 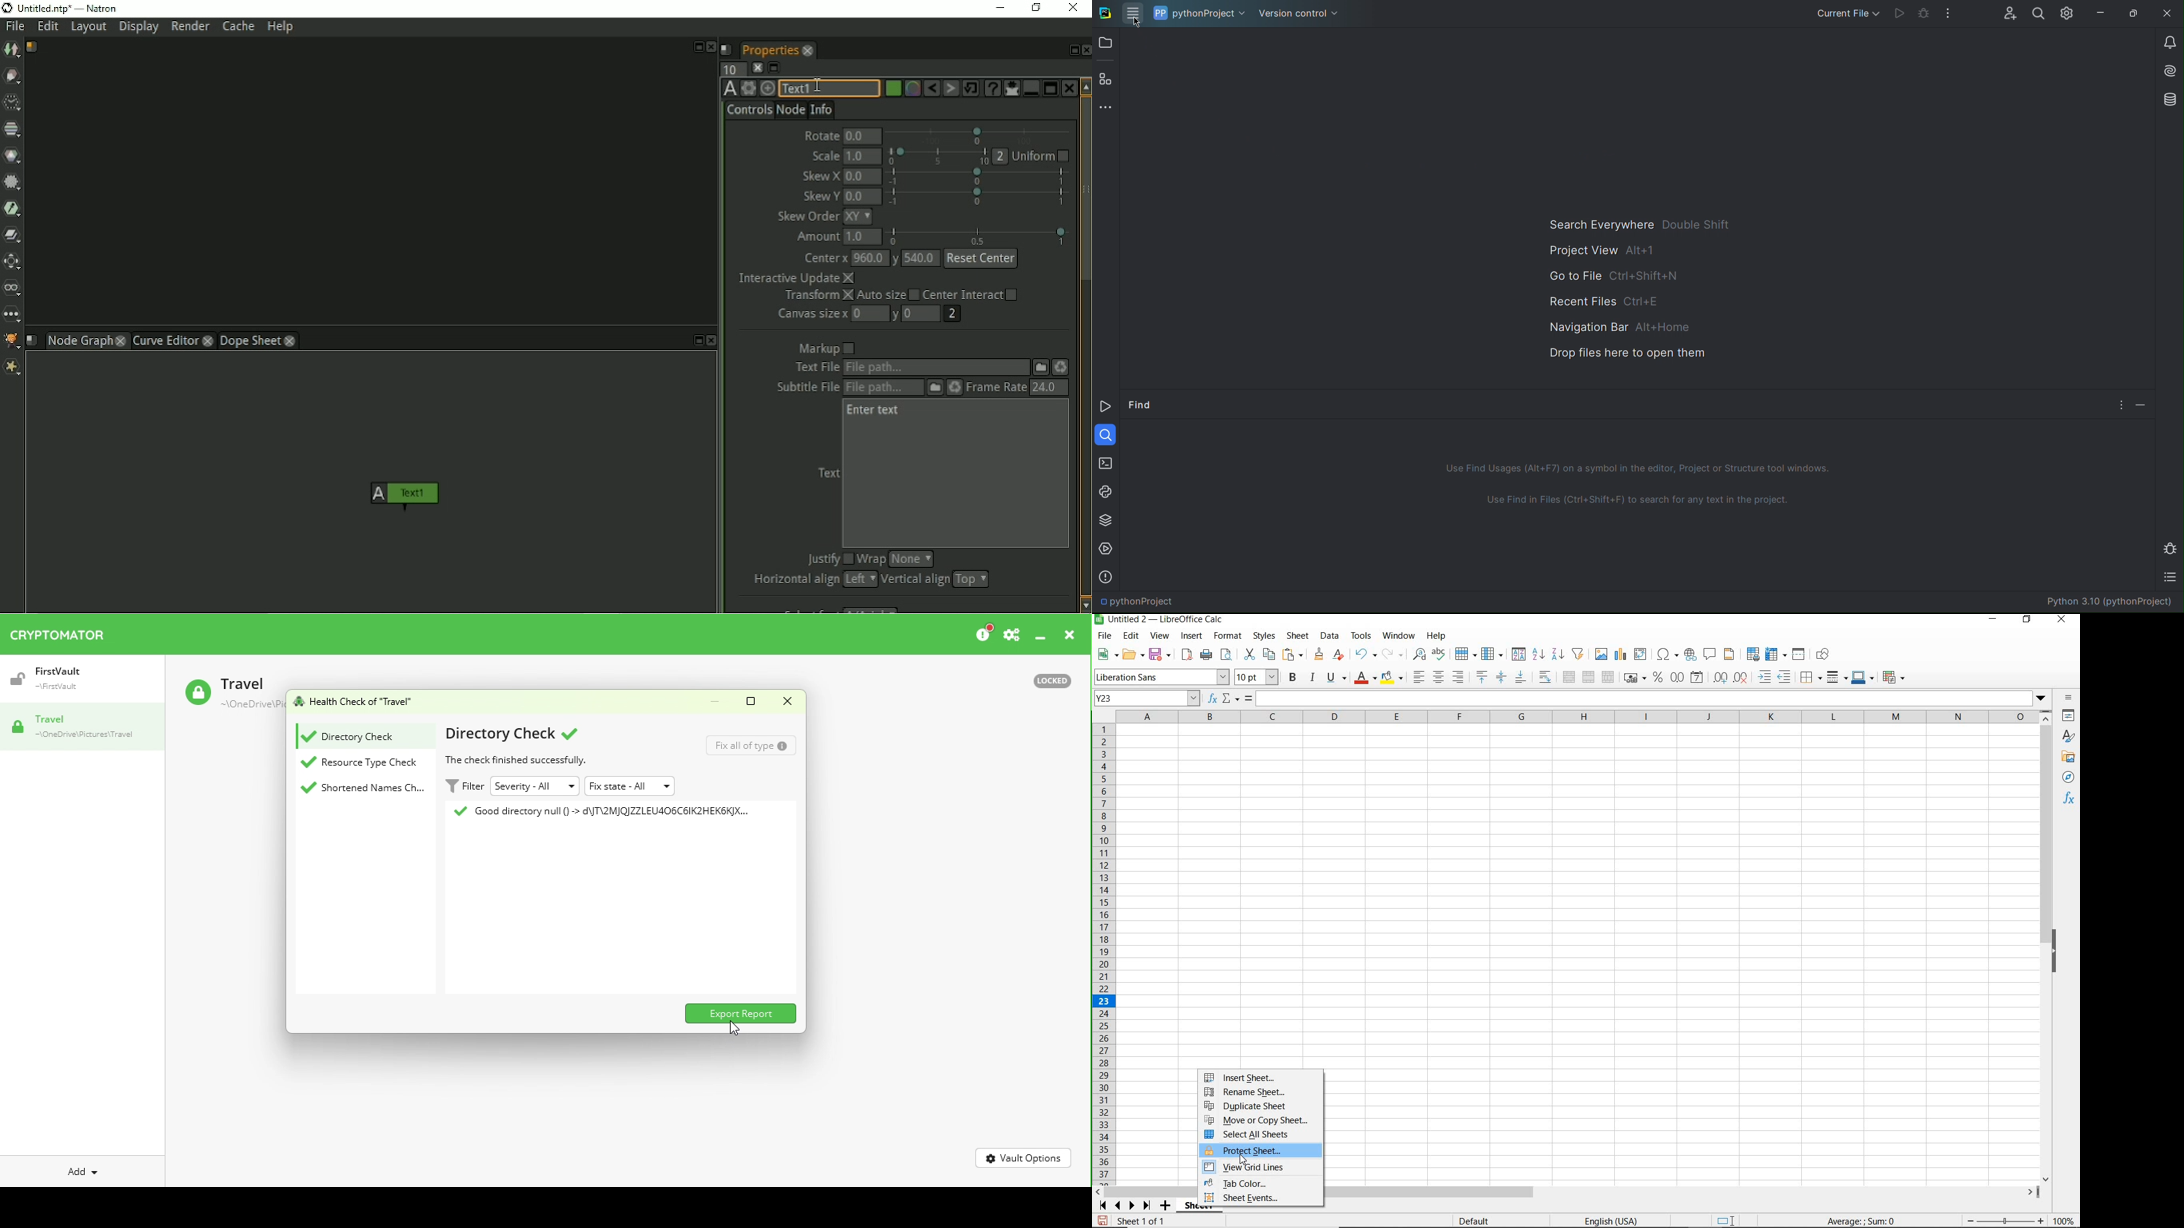 What do you see at coordinates (819, 196) in the screenshot?
I see `Skew Y` at bounding box center [819, 196].